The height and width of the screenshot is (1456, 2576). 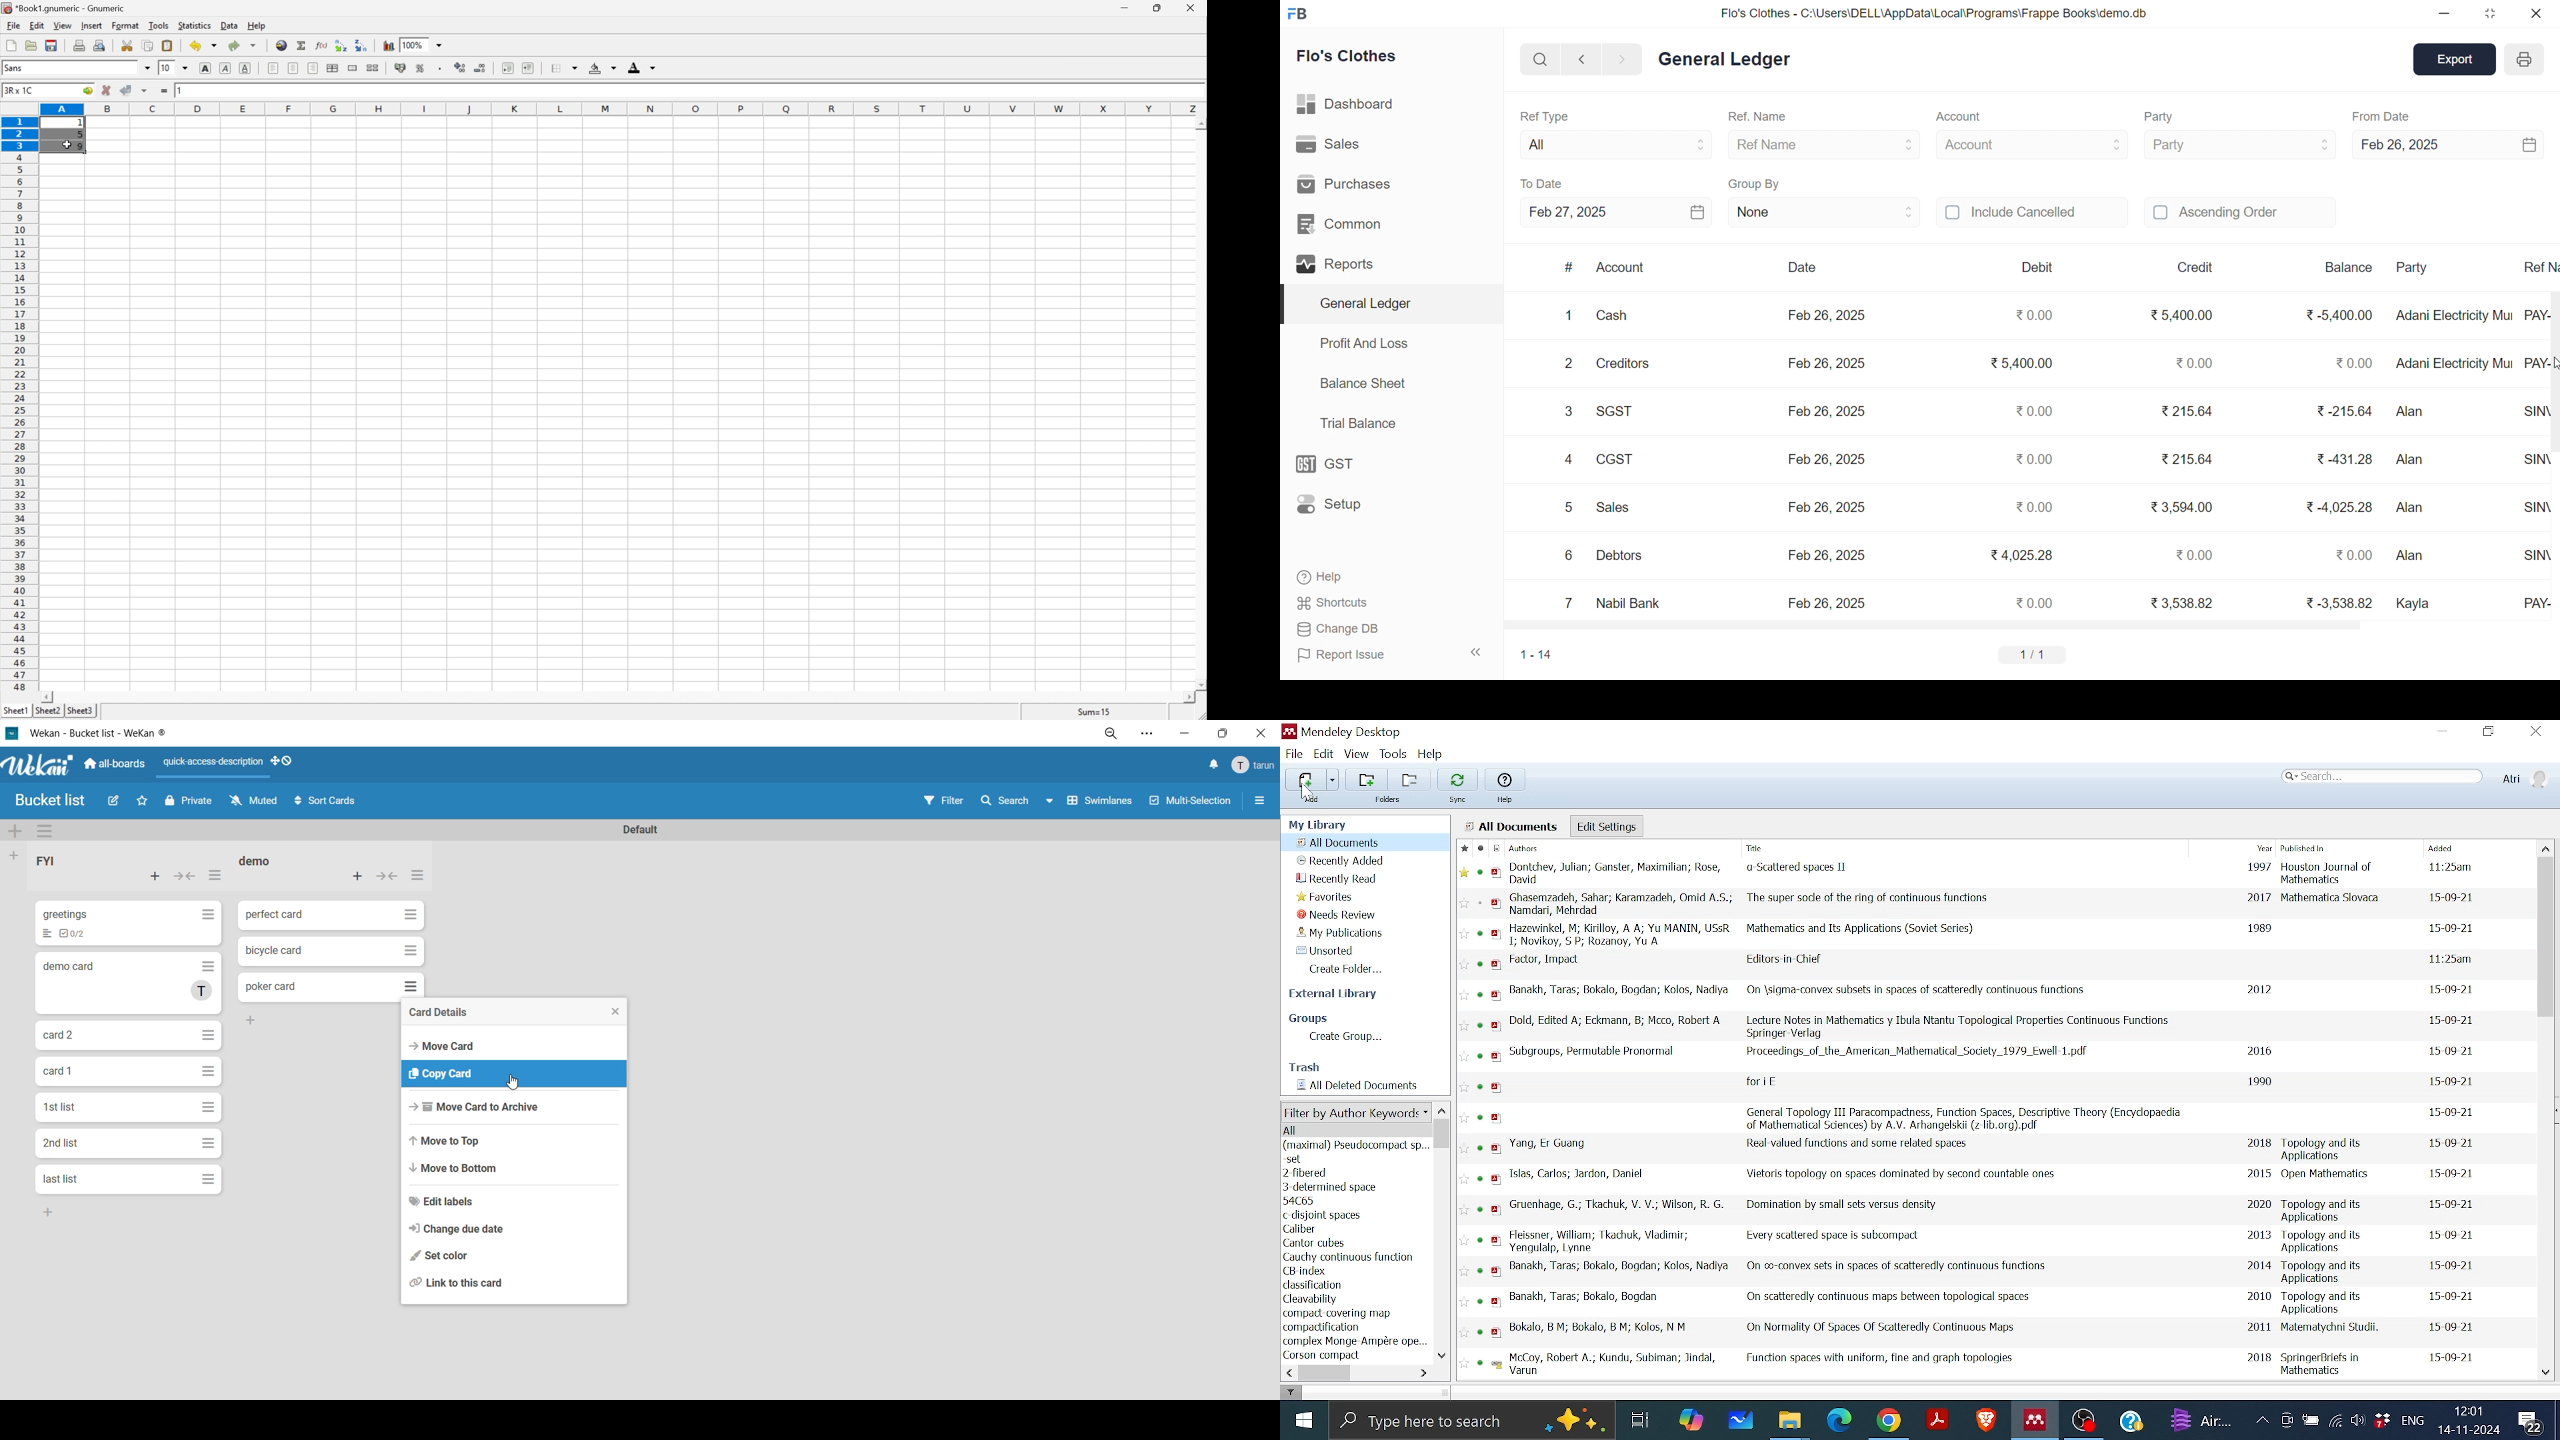 I want to click on Groups, so click(x=1323, y=1018).